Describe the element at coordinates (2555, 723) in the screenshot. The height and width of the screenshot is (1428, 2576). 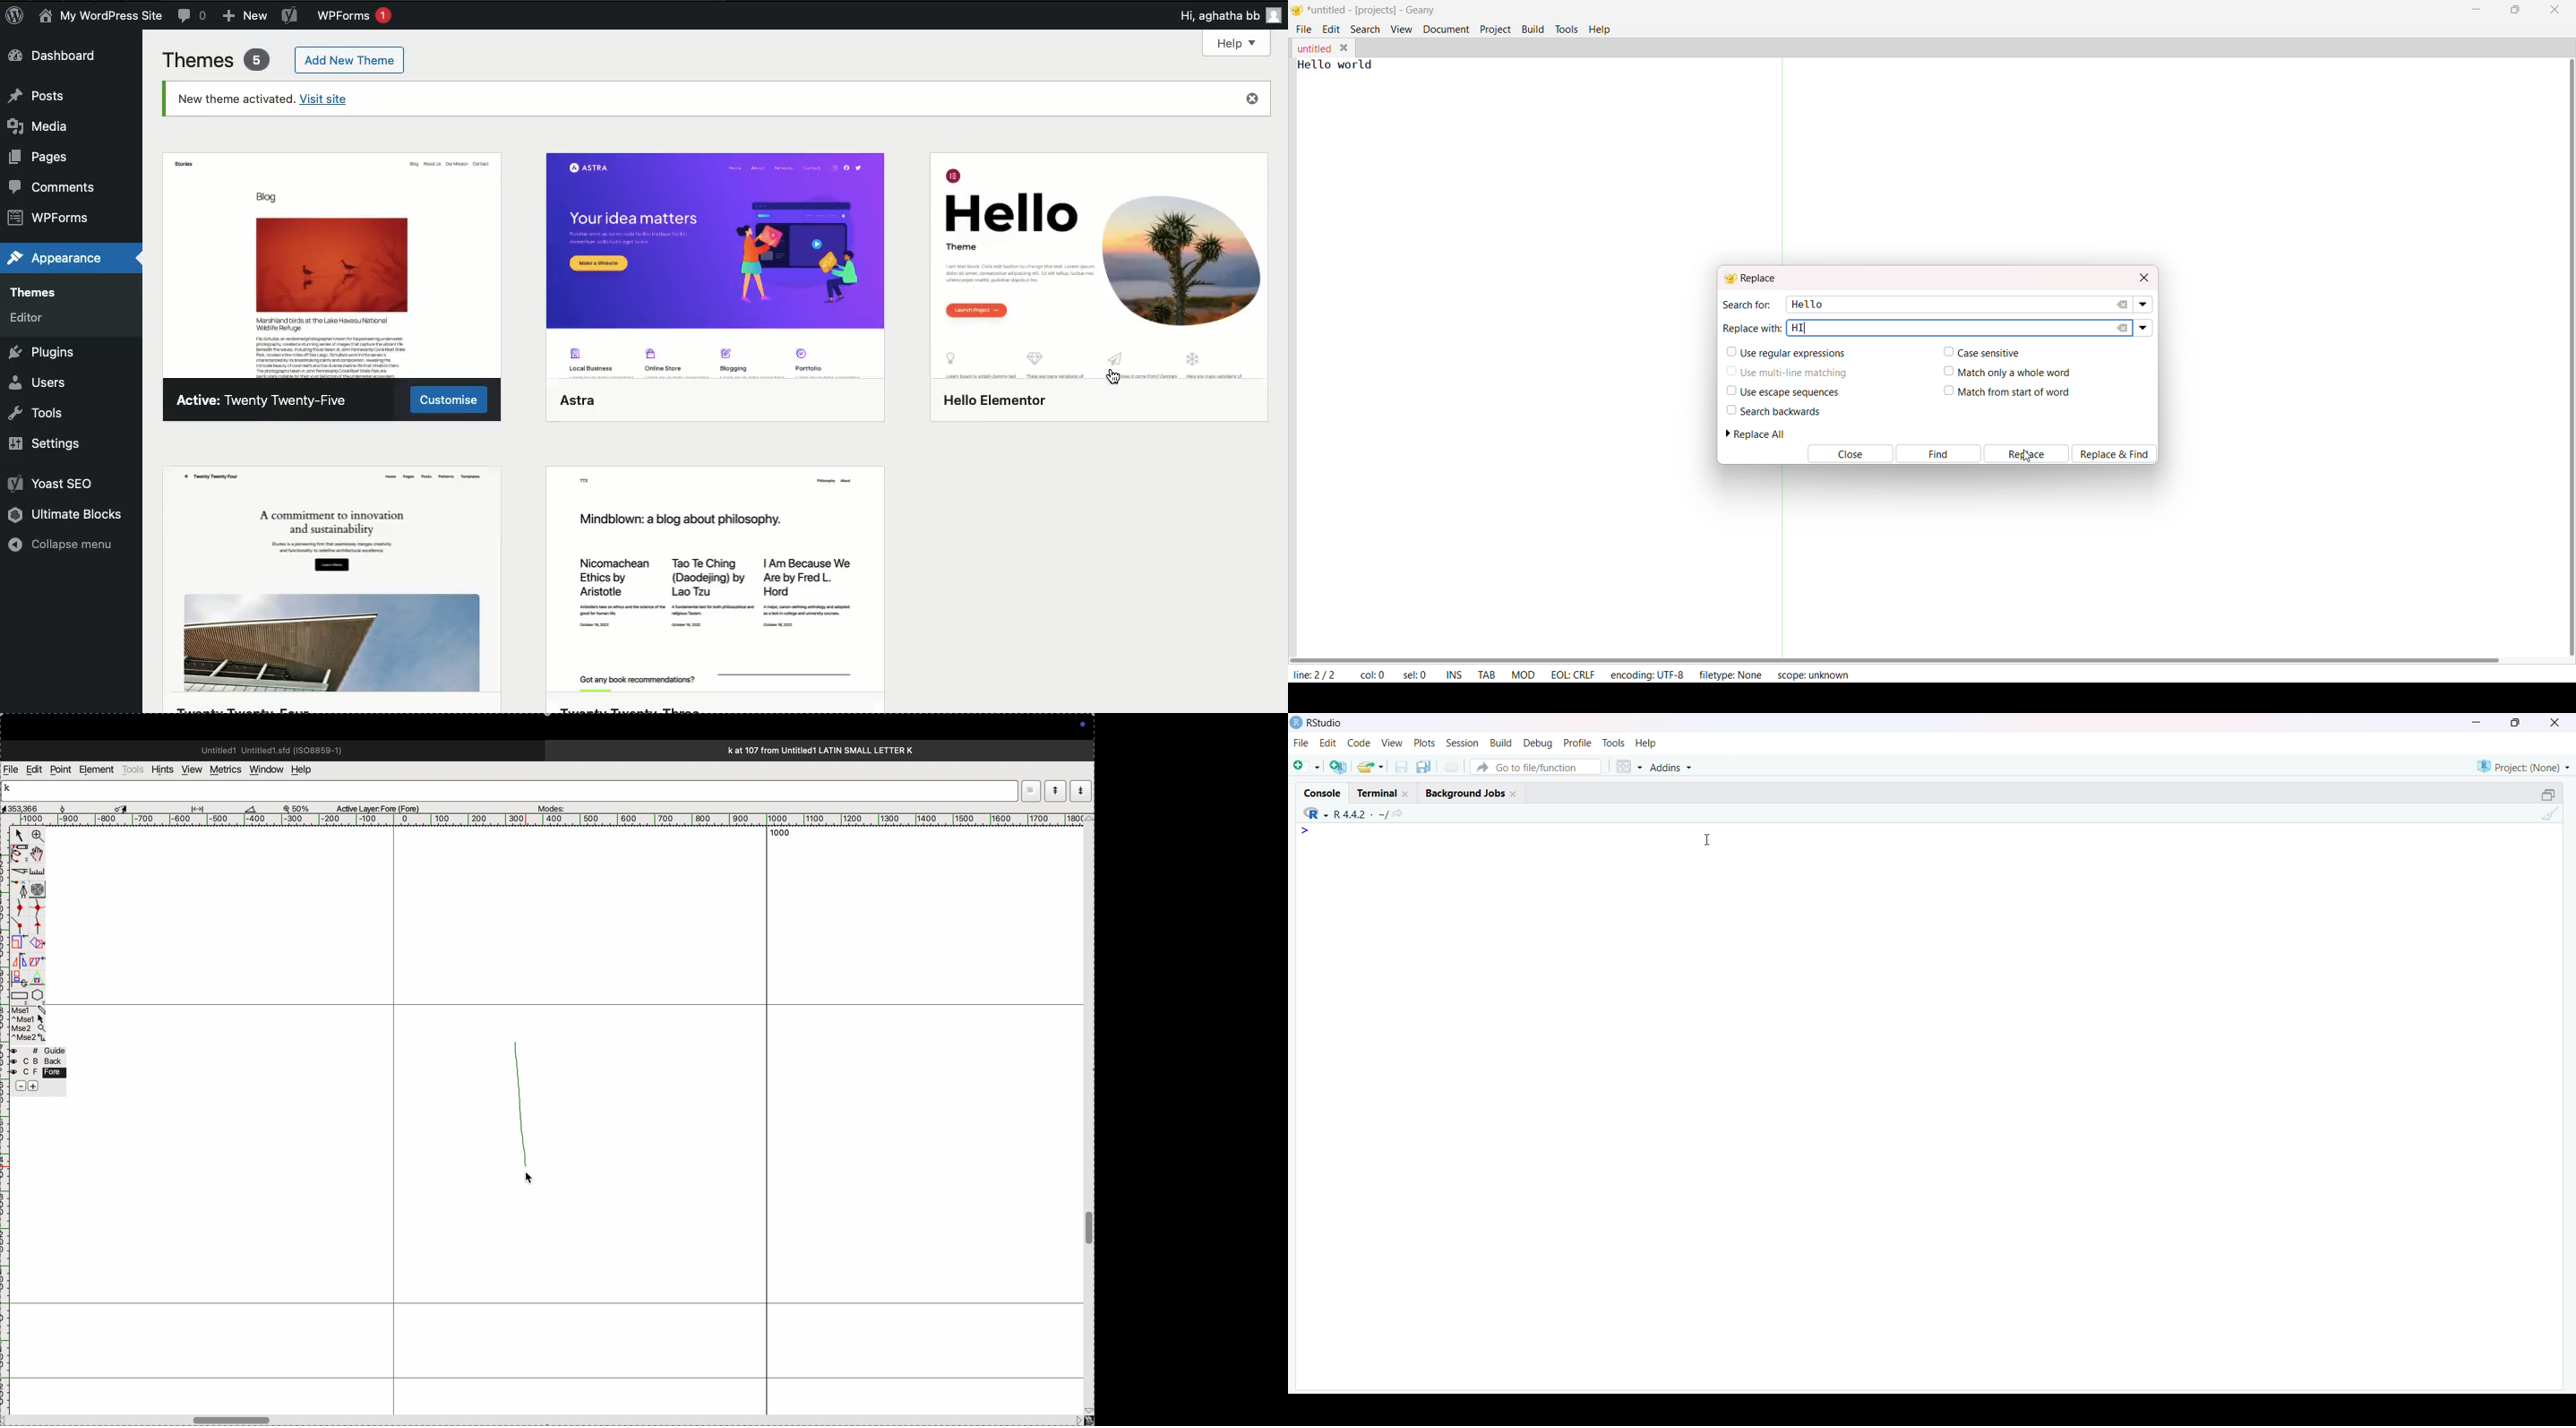
I see `close` at that location.